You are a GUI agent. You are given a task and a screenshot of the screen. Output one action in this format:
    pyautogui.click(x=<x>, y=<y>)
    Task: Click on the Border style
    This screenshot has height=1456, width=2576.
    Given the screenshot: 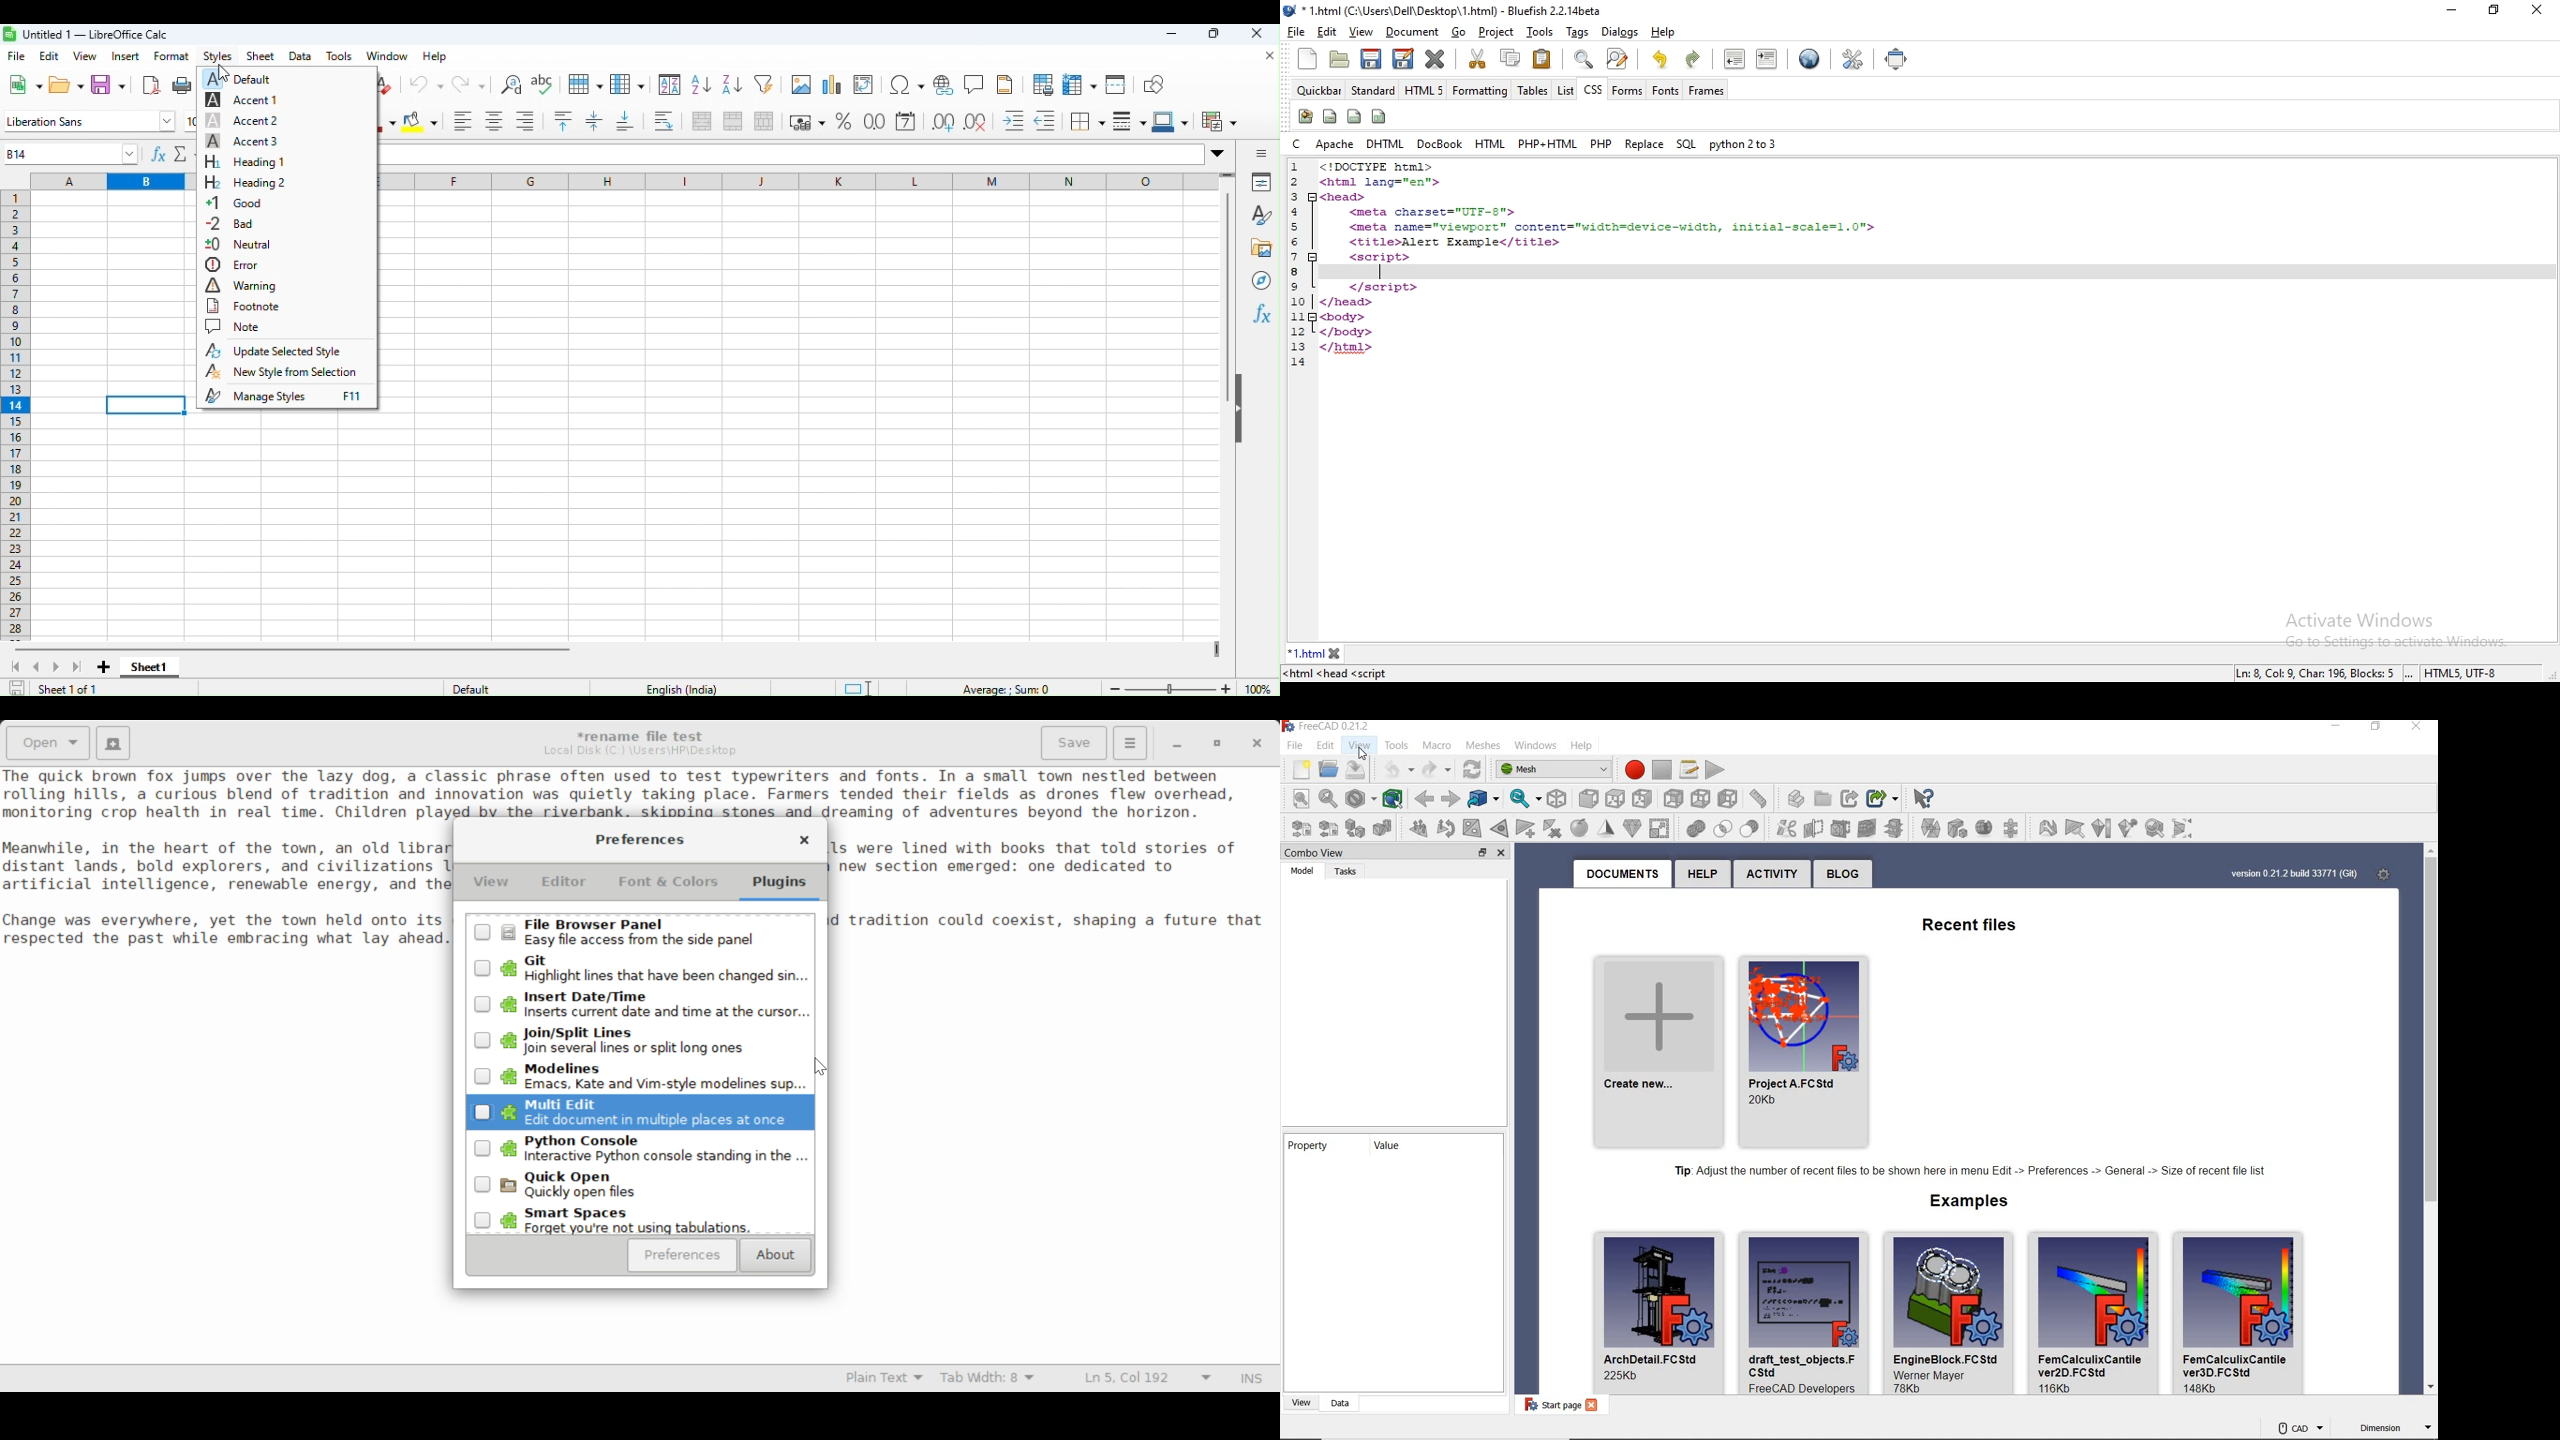 What is the action you would take?
    pyautogui.click(x=1130, y=123)
    